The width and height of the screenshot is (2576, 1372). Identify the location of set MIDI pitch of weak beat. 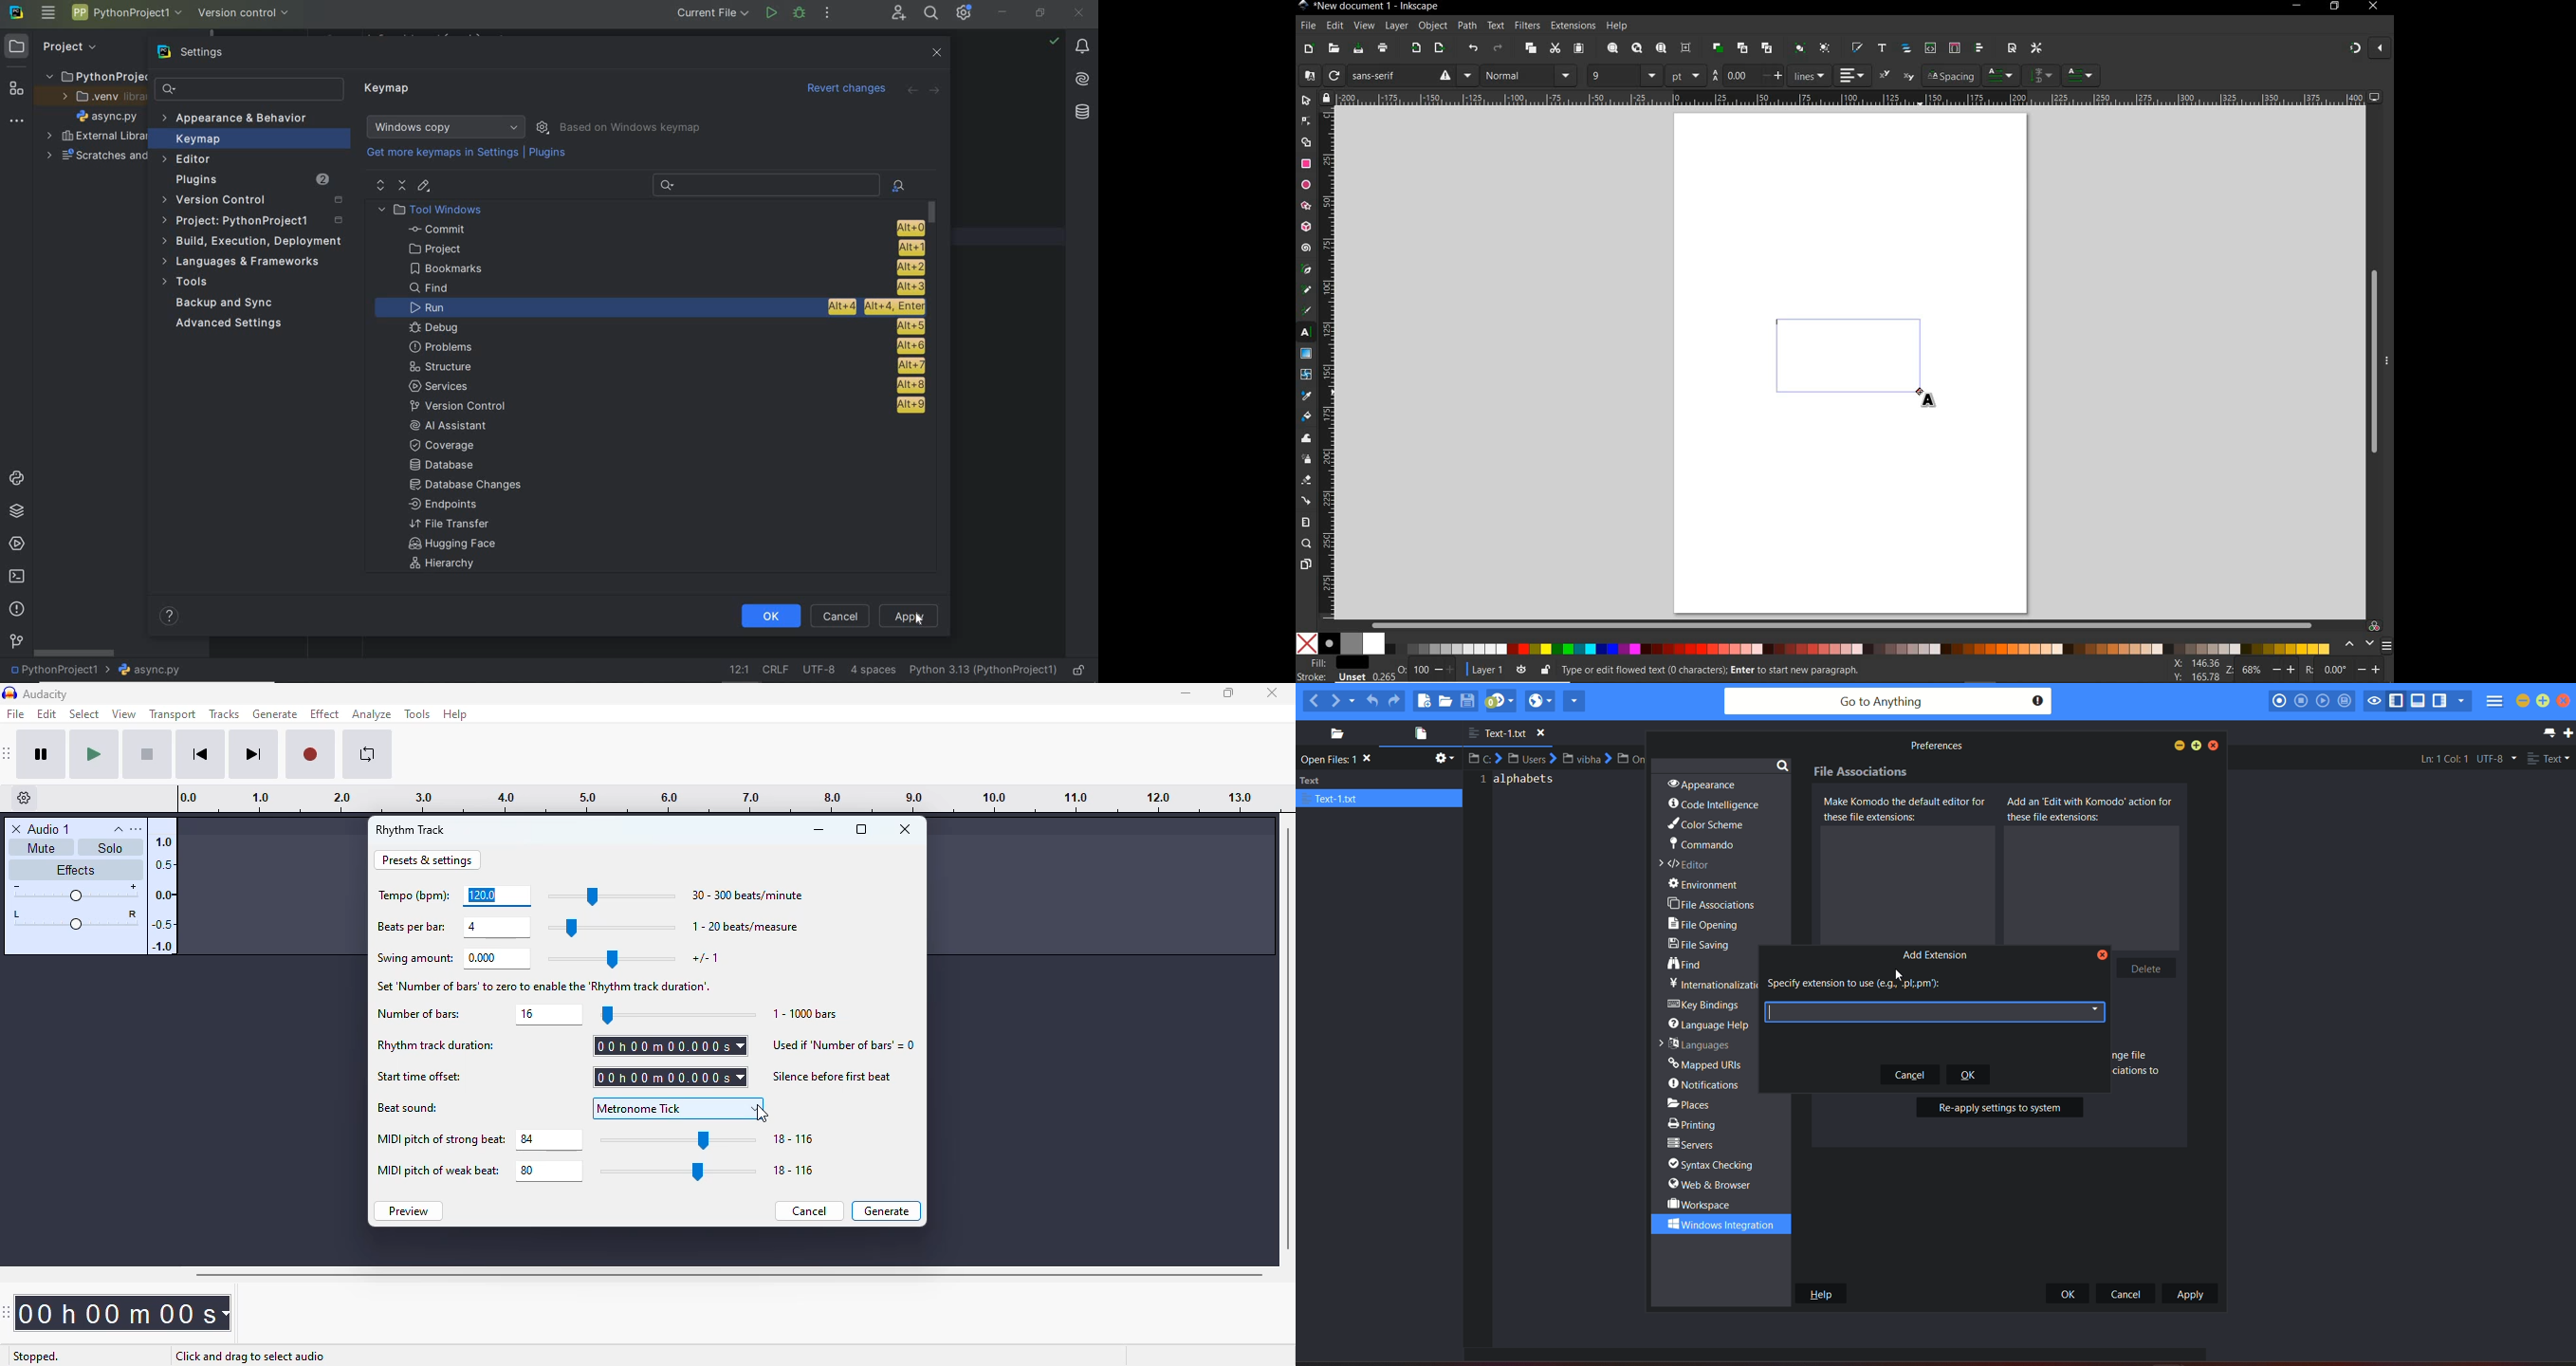
(550, 1171).